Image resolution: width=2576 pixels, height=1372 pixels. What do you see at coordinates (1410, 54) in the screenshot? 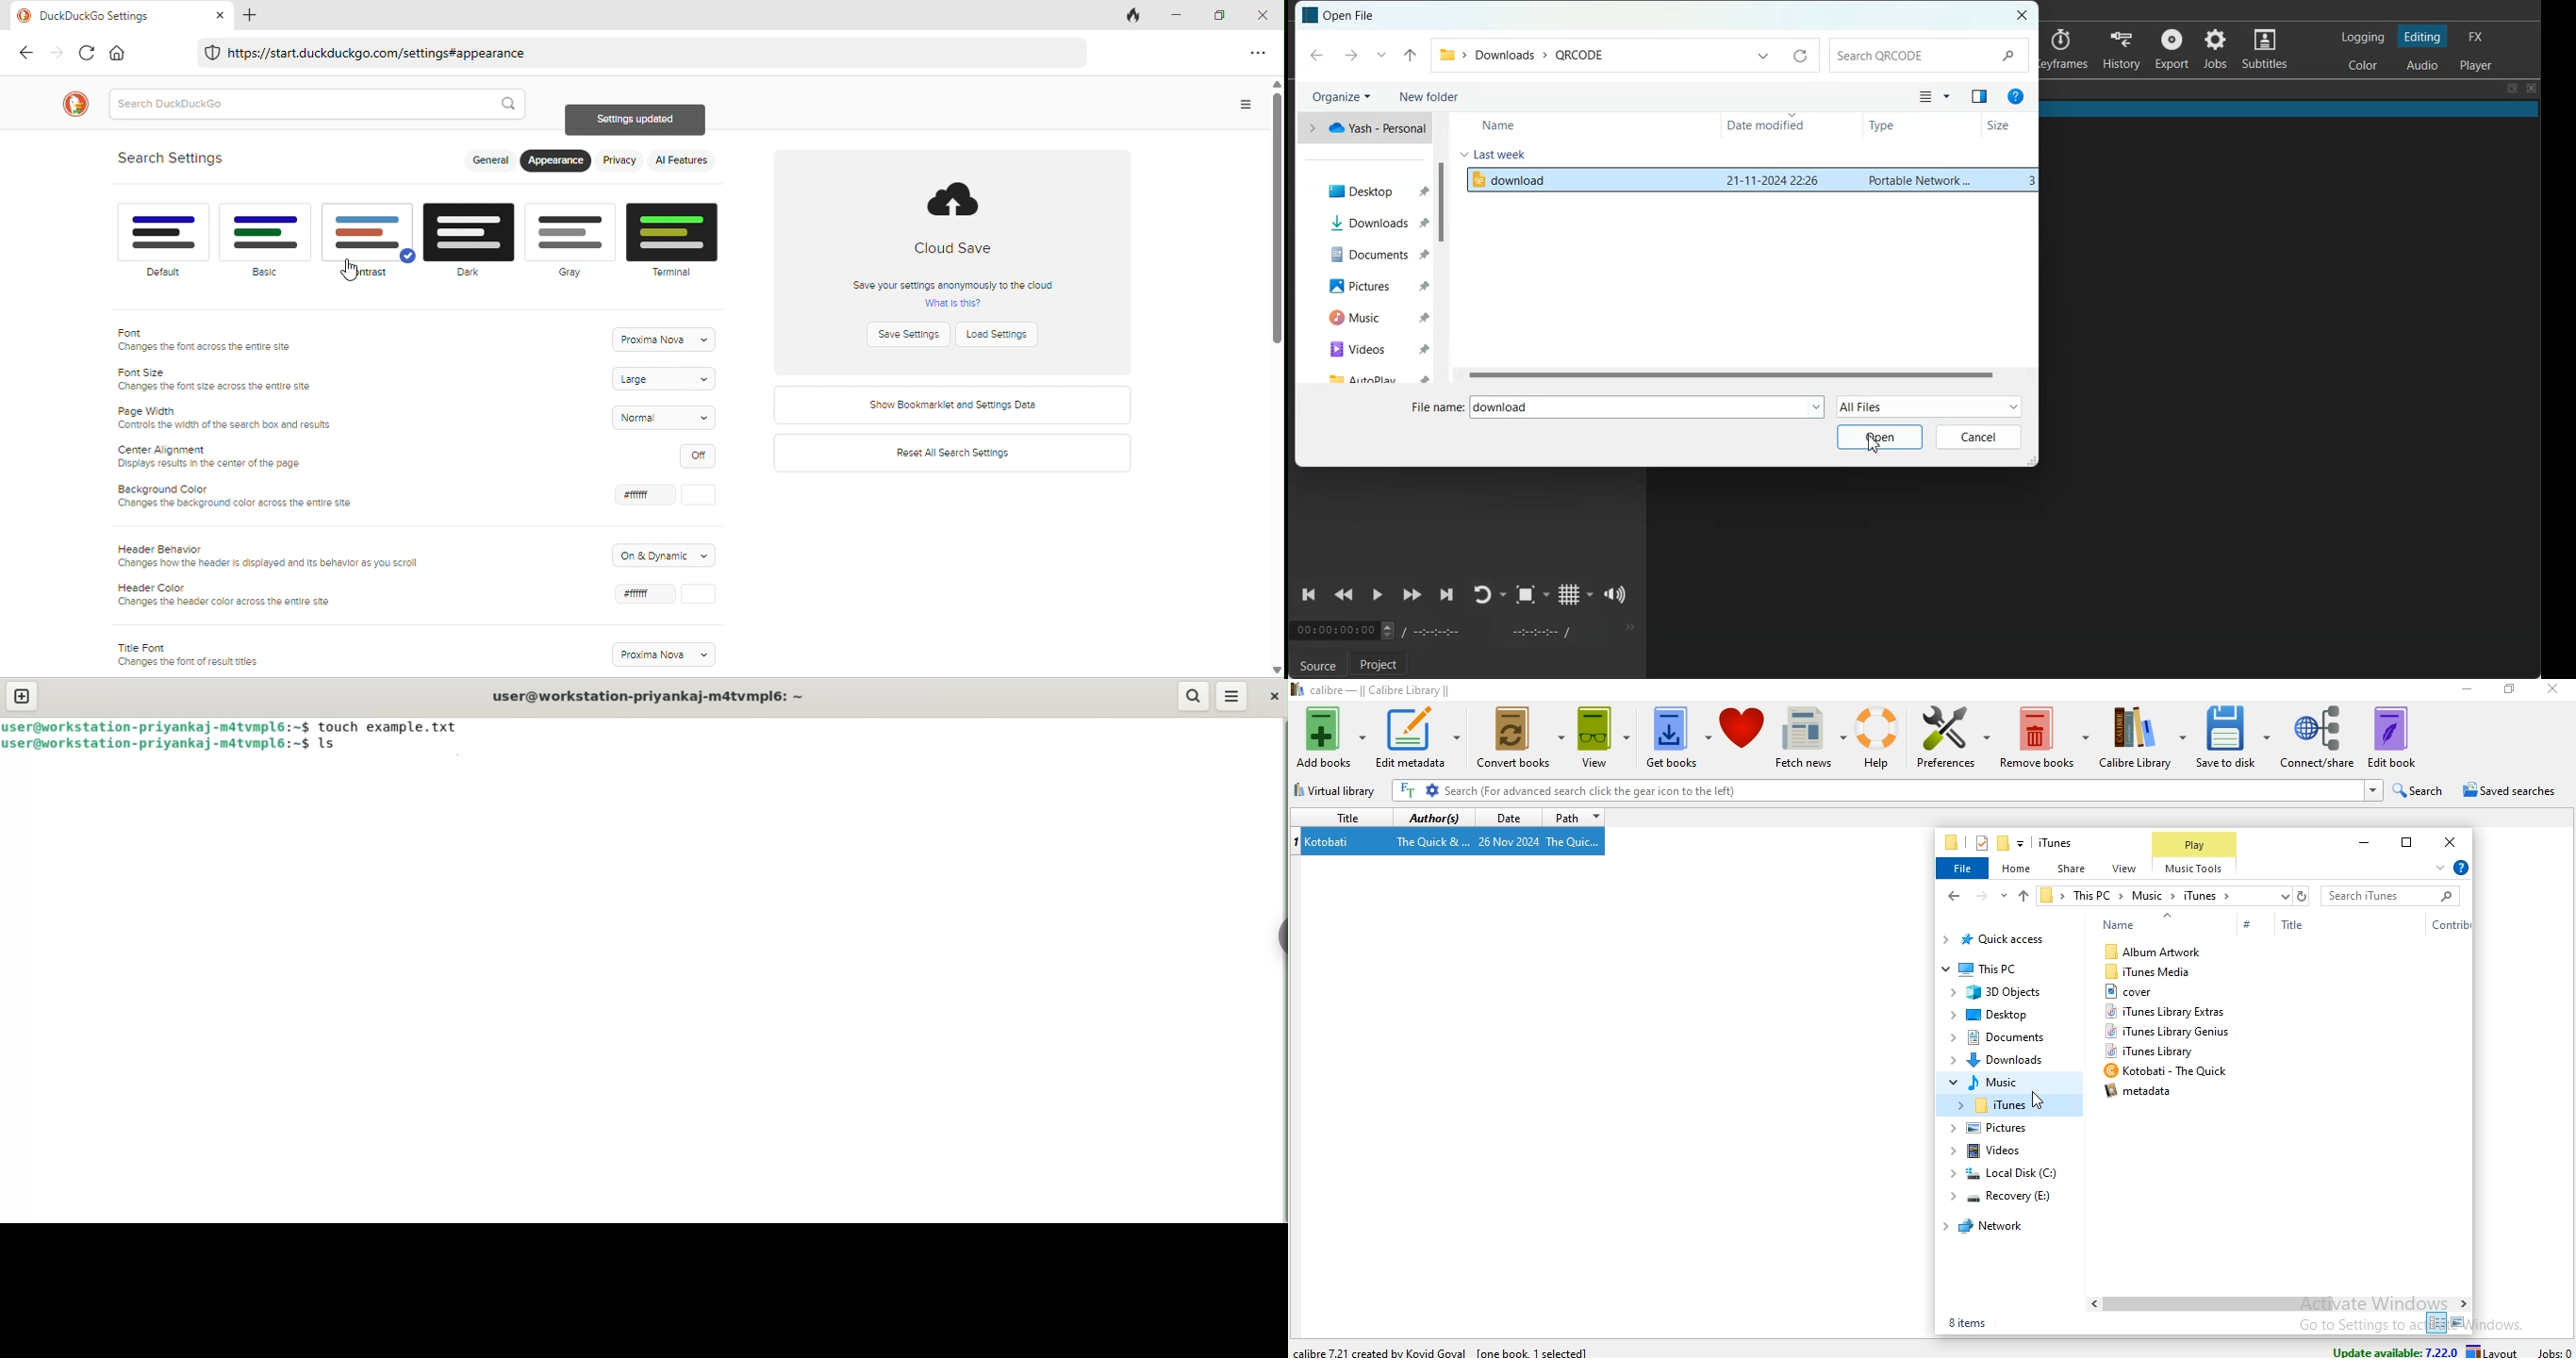
I see `Up to last file` at bounding box center [1410, 54].